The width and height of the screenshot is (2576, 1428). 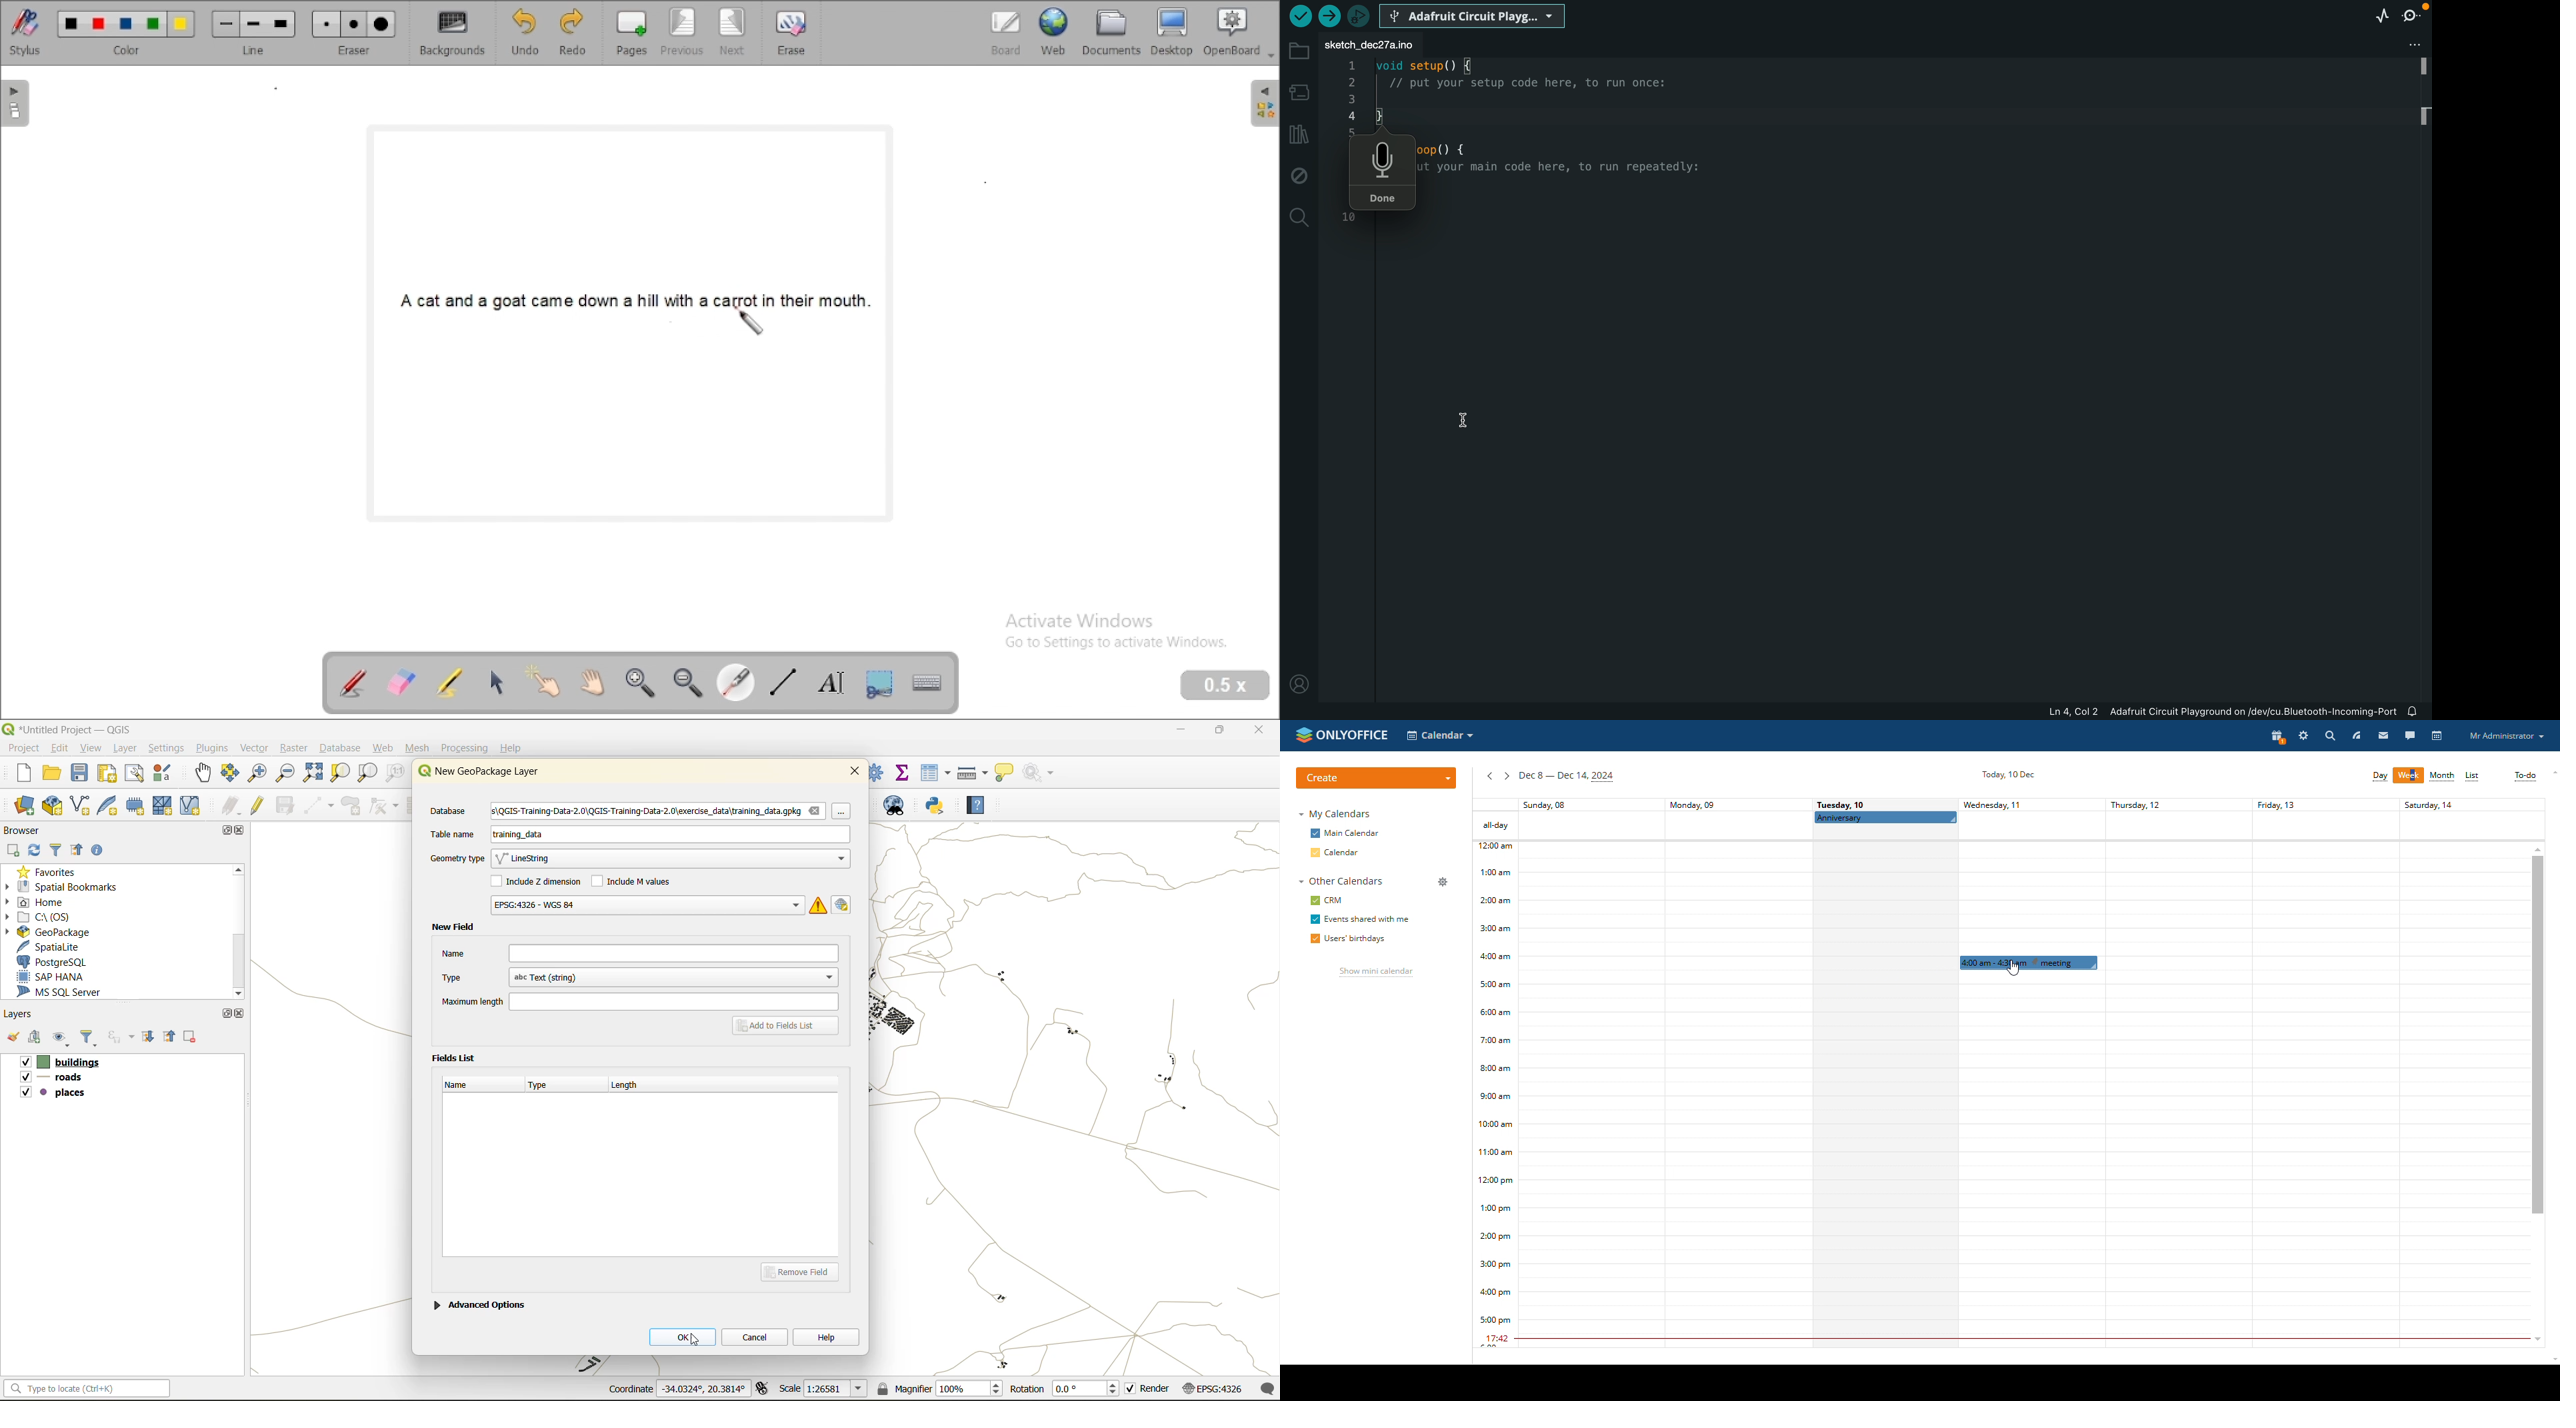 I want to click on open data source manager, so click(x=25, y=806).